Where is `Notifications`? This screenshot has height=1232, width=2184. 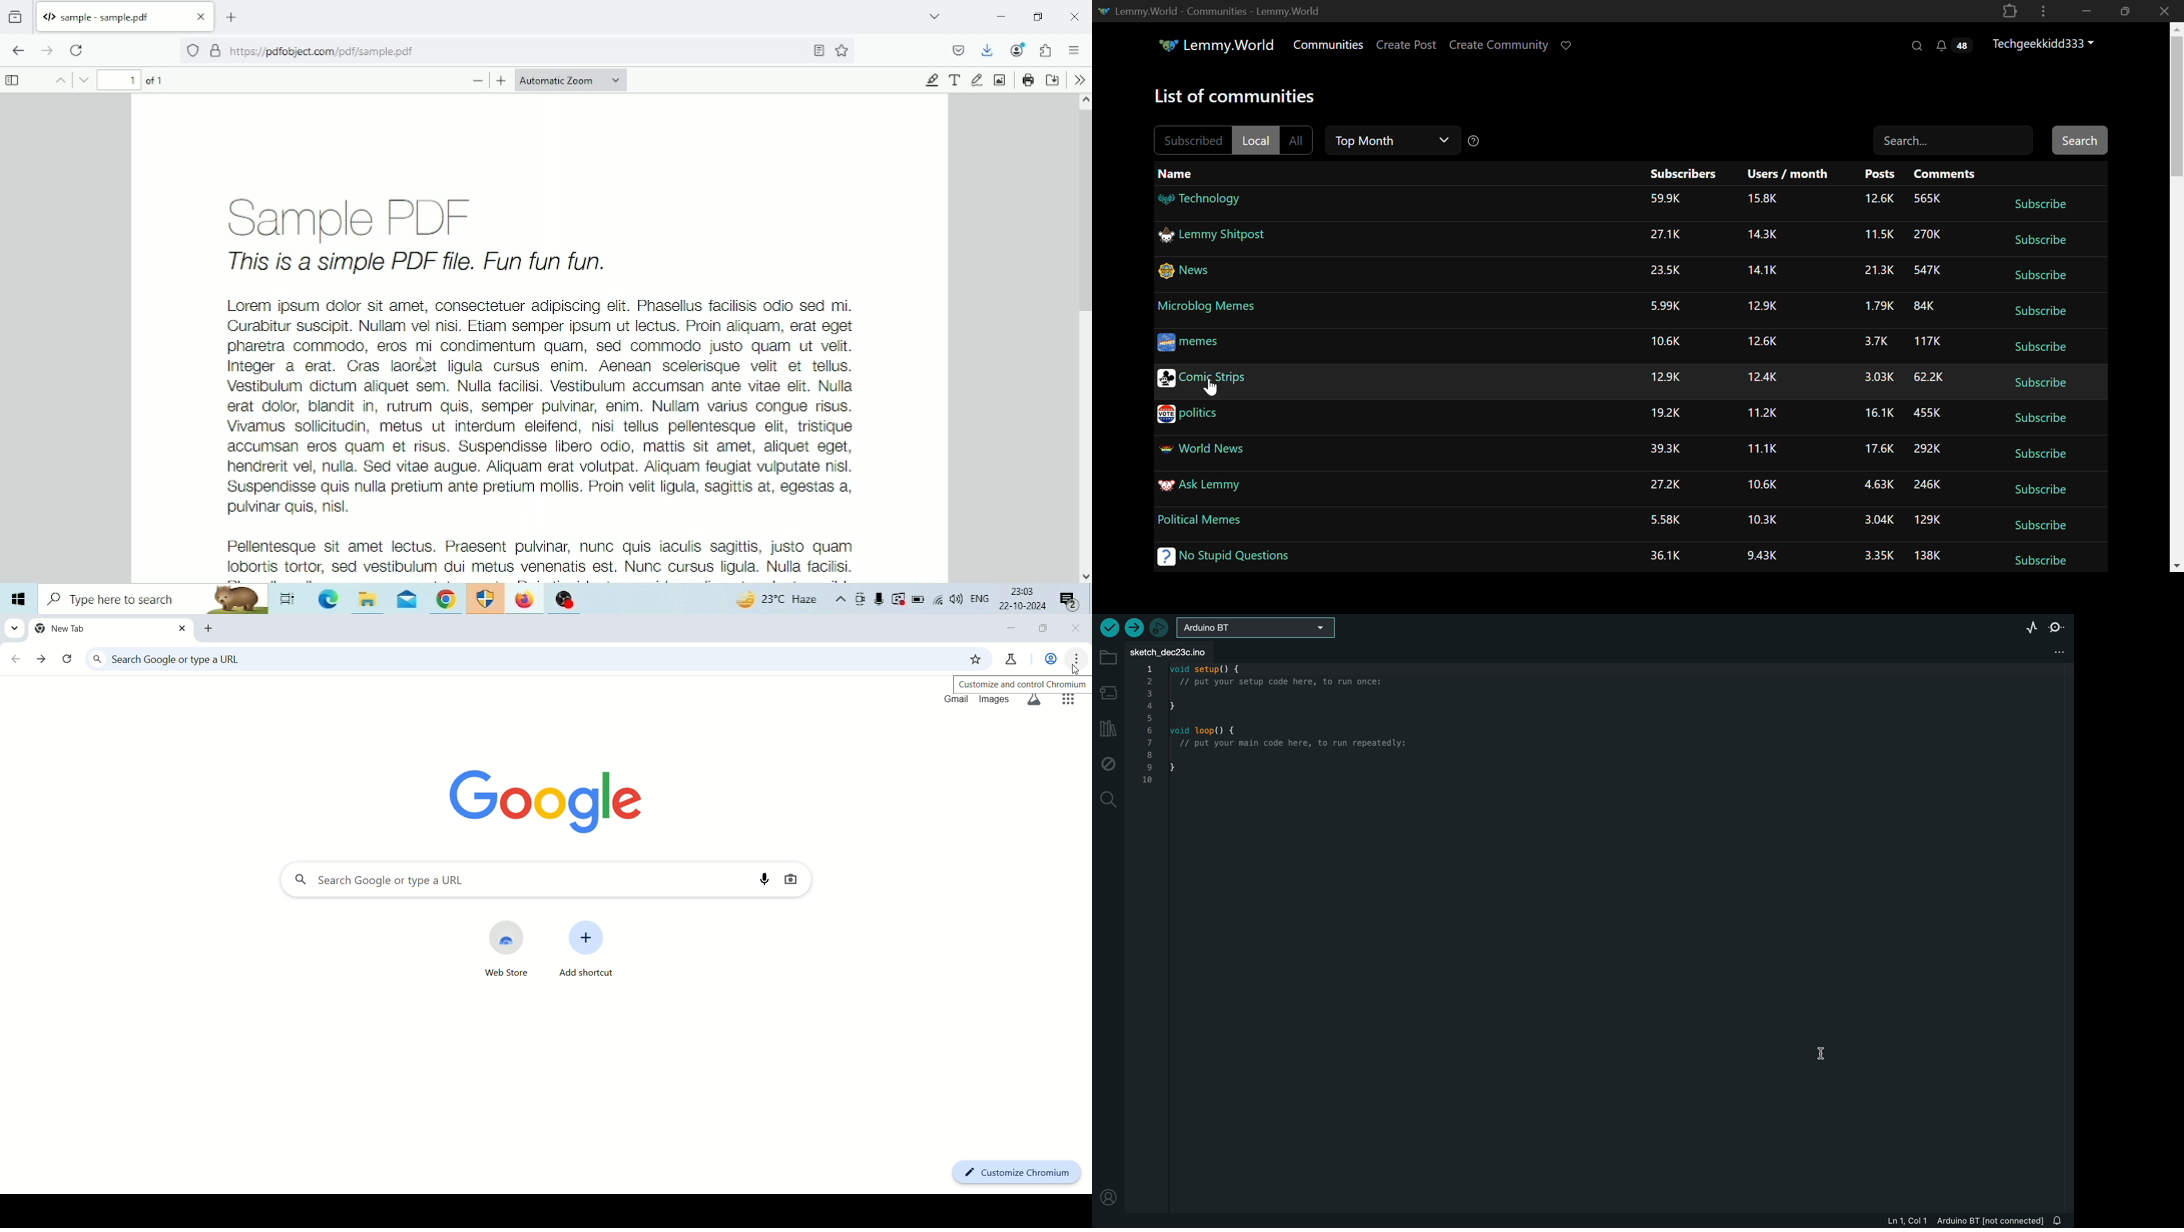
Notifications is located at coordinates (1953, 47).